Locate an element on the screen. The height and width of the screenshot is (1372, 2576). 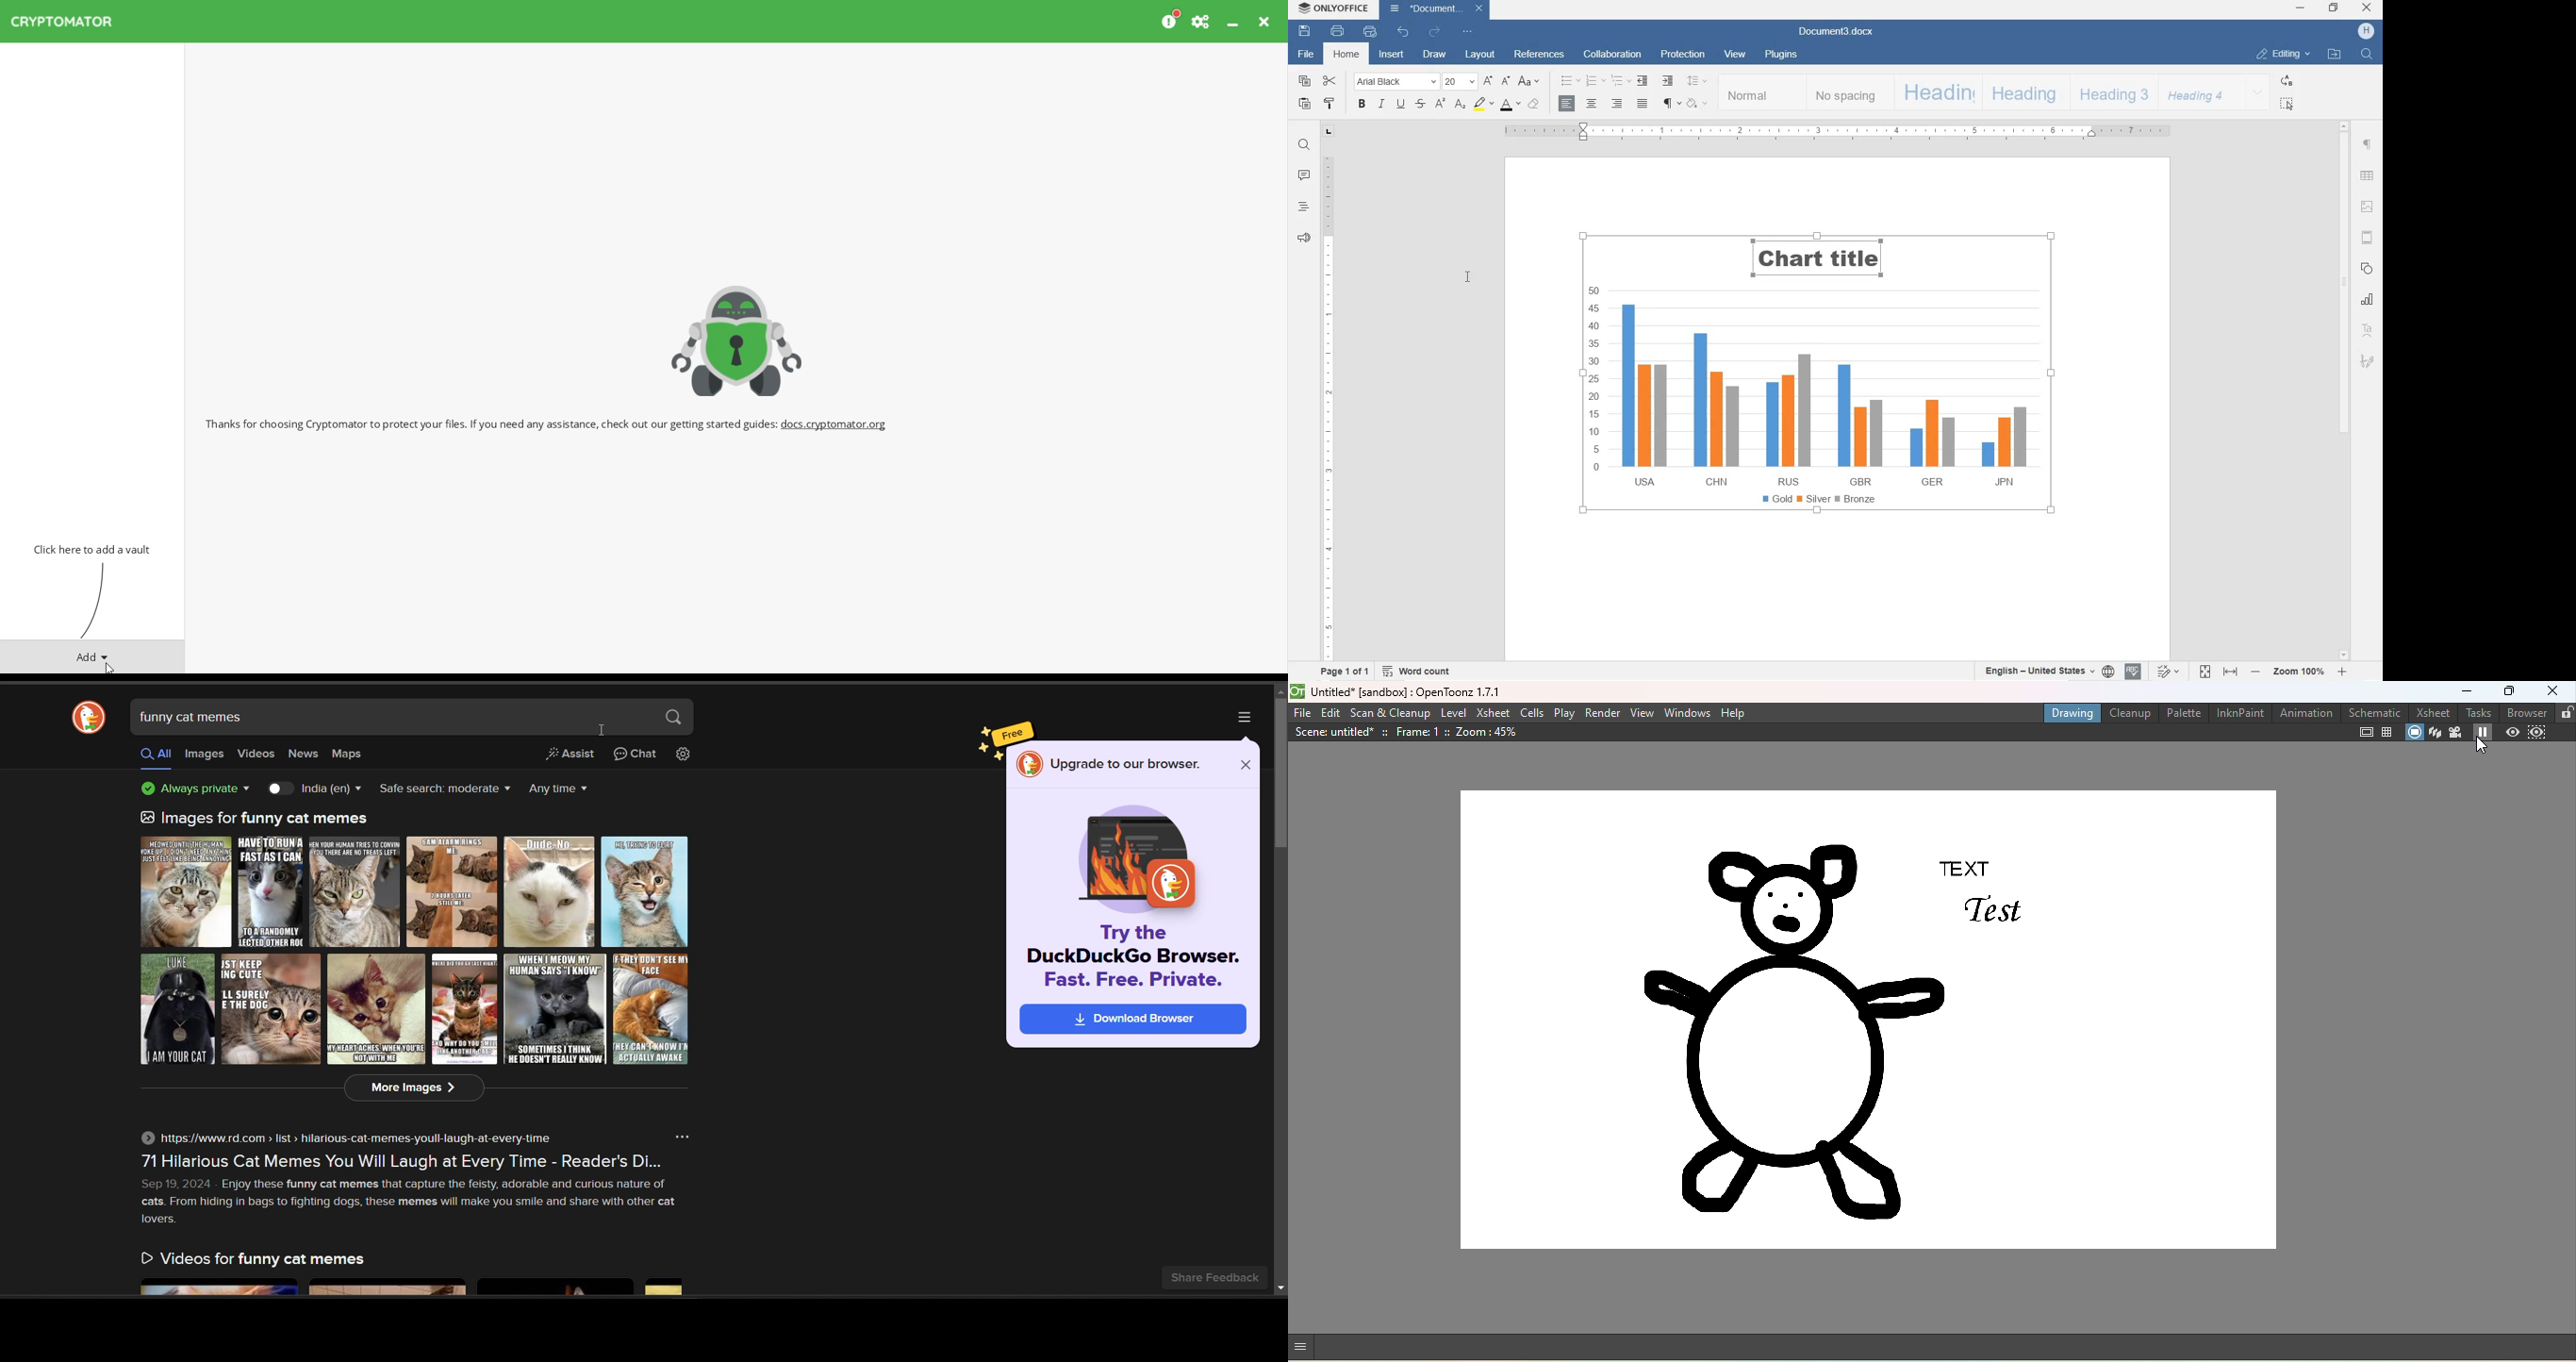
subscript is located at coordinates (1460, 105).